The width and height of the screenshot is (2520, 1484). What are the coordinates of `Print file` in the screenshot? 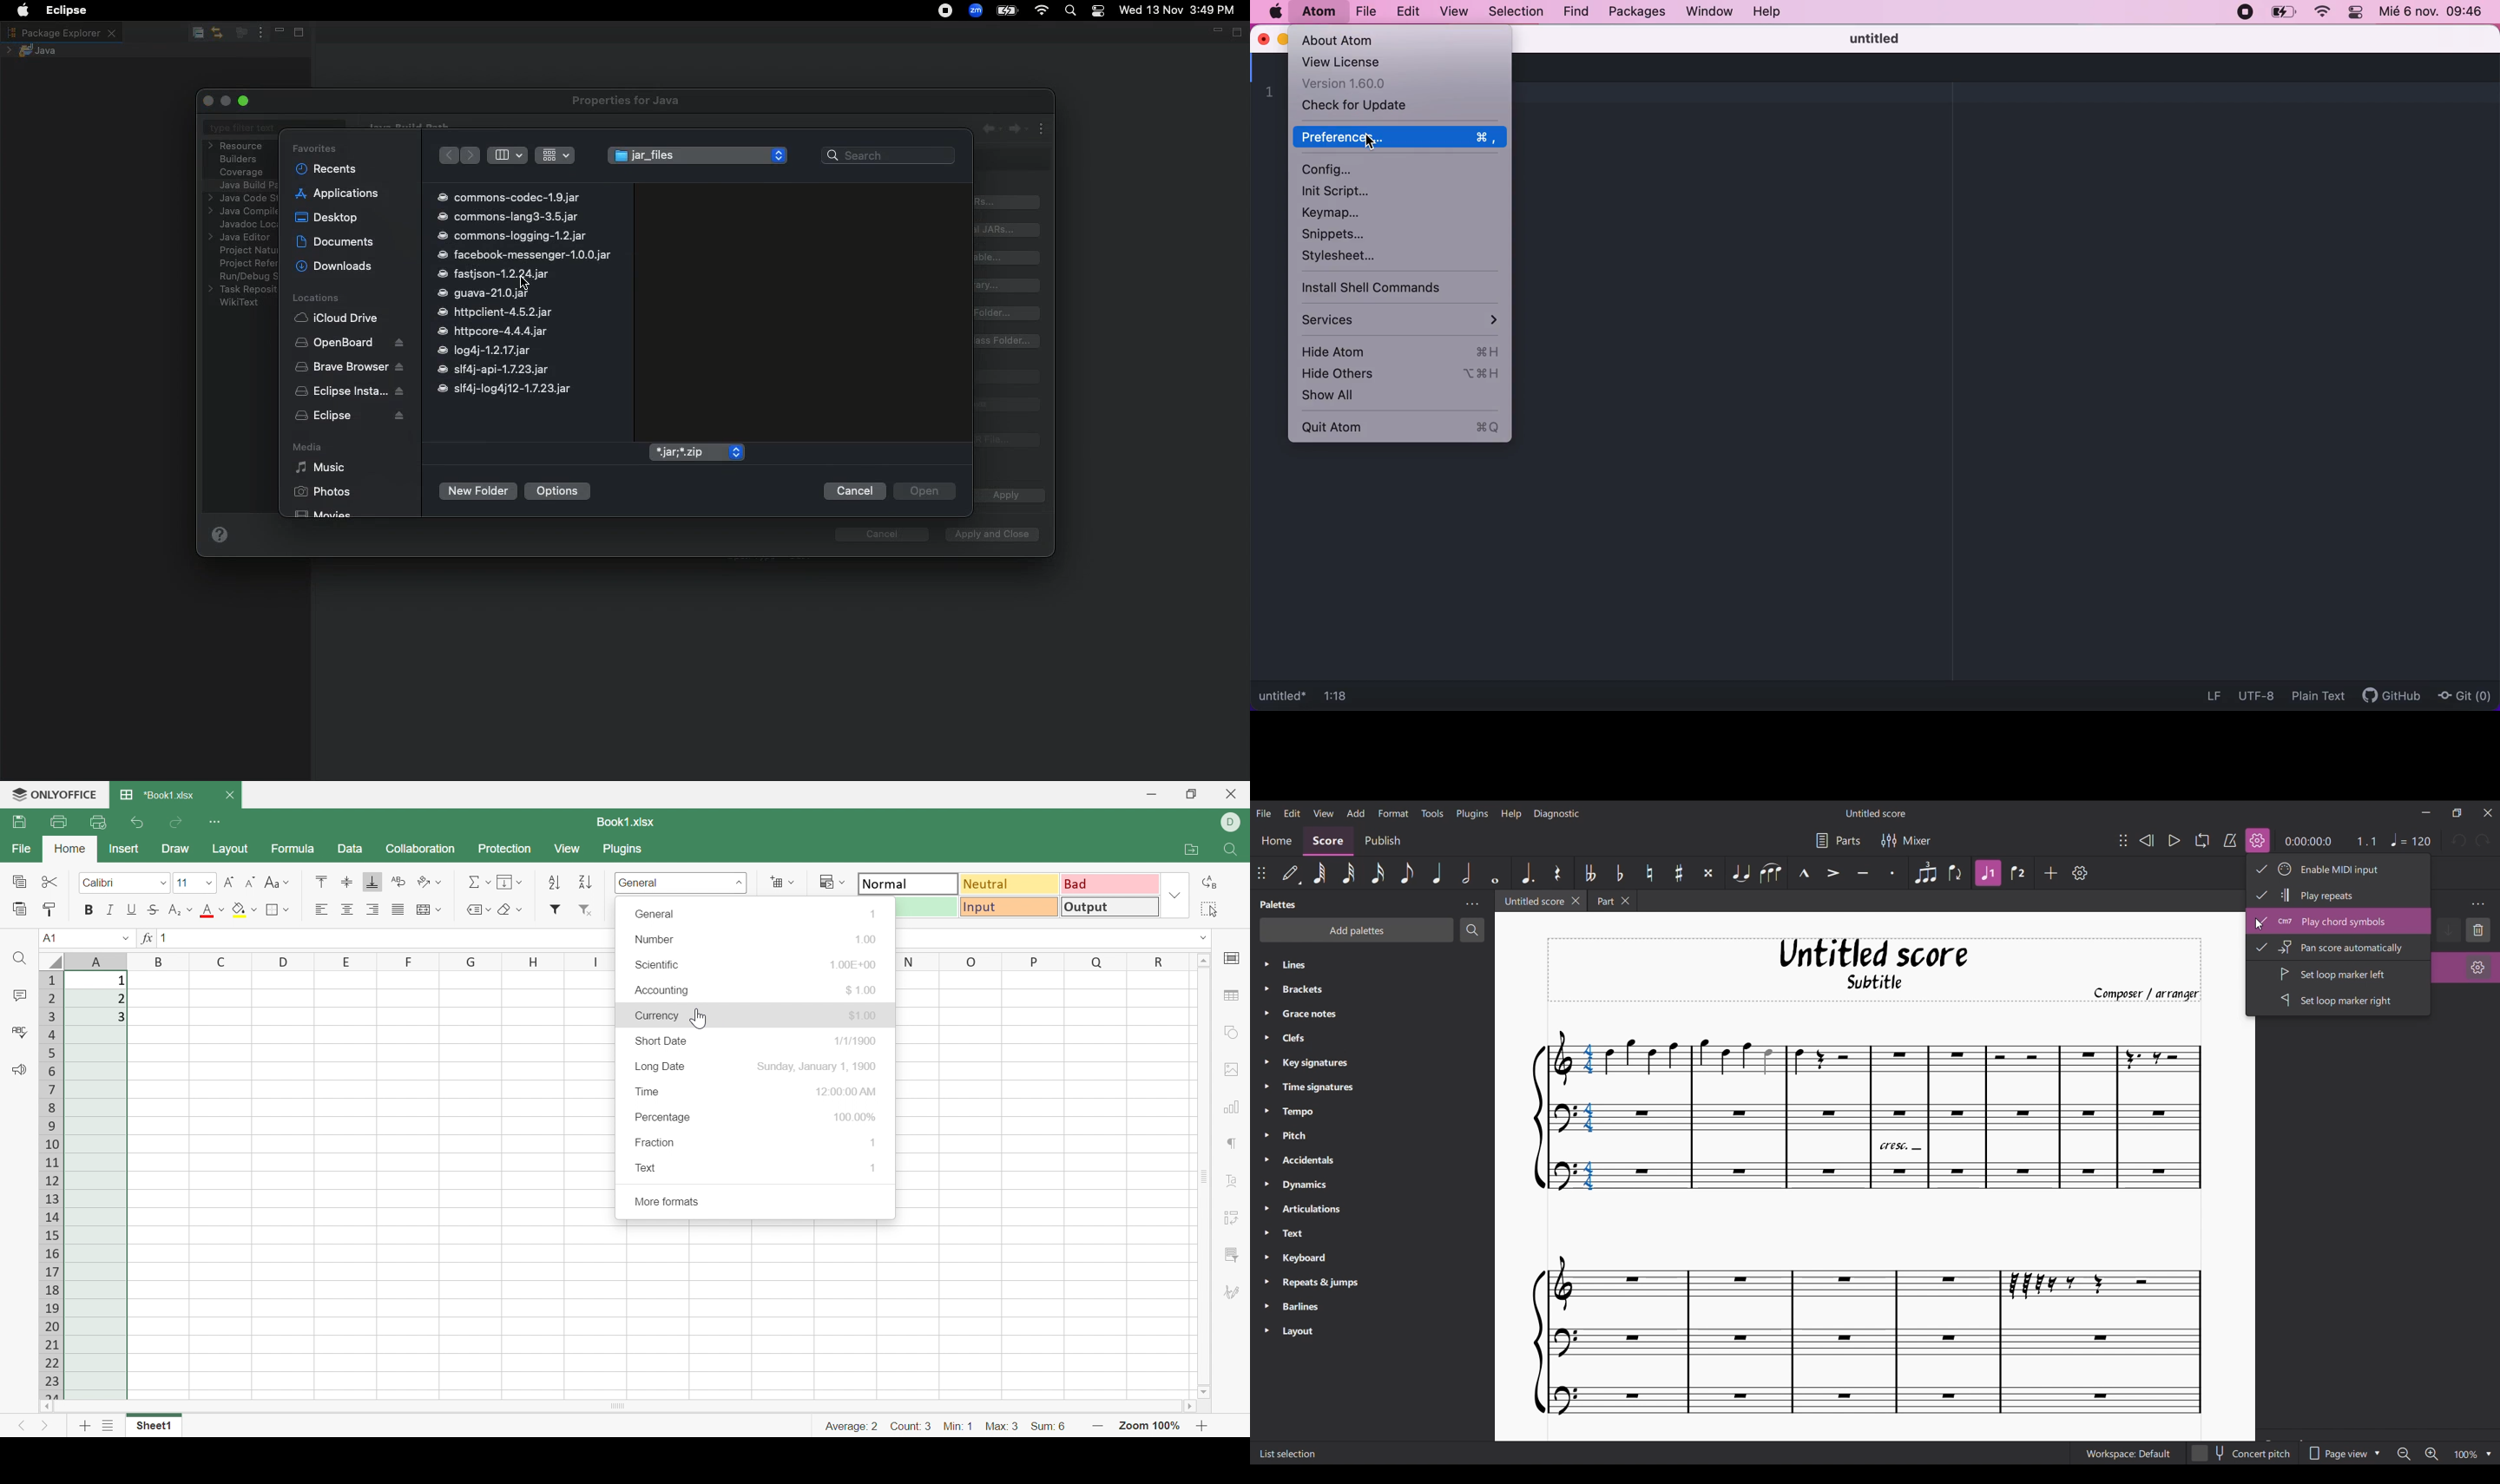 It's located at (59, 822).